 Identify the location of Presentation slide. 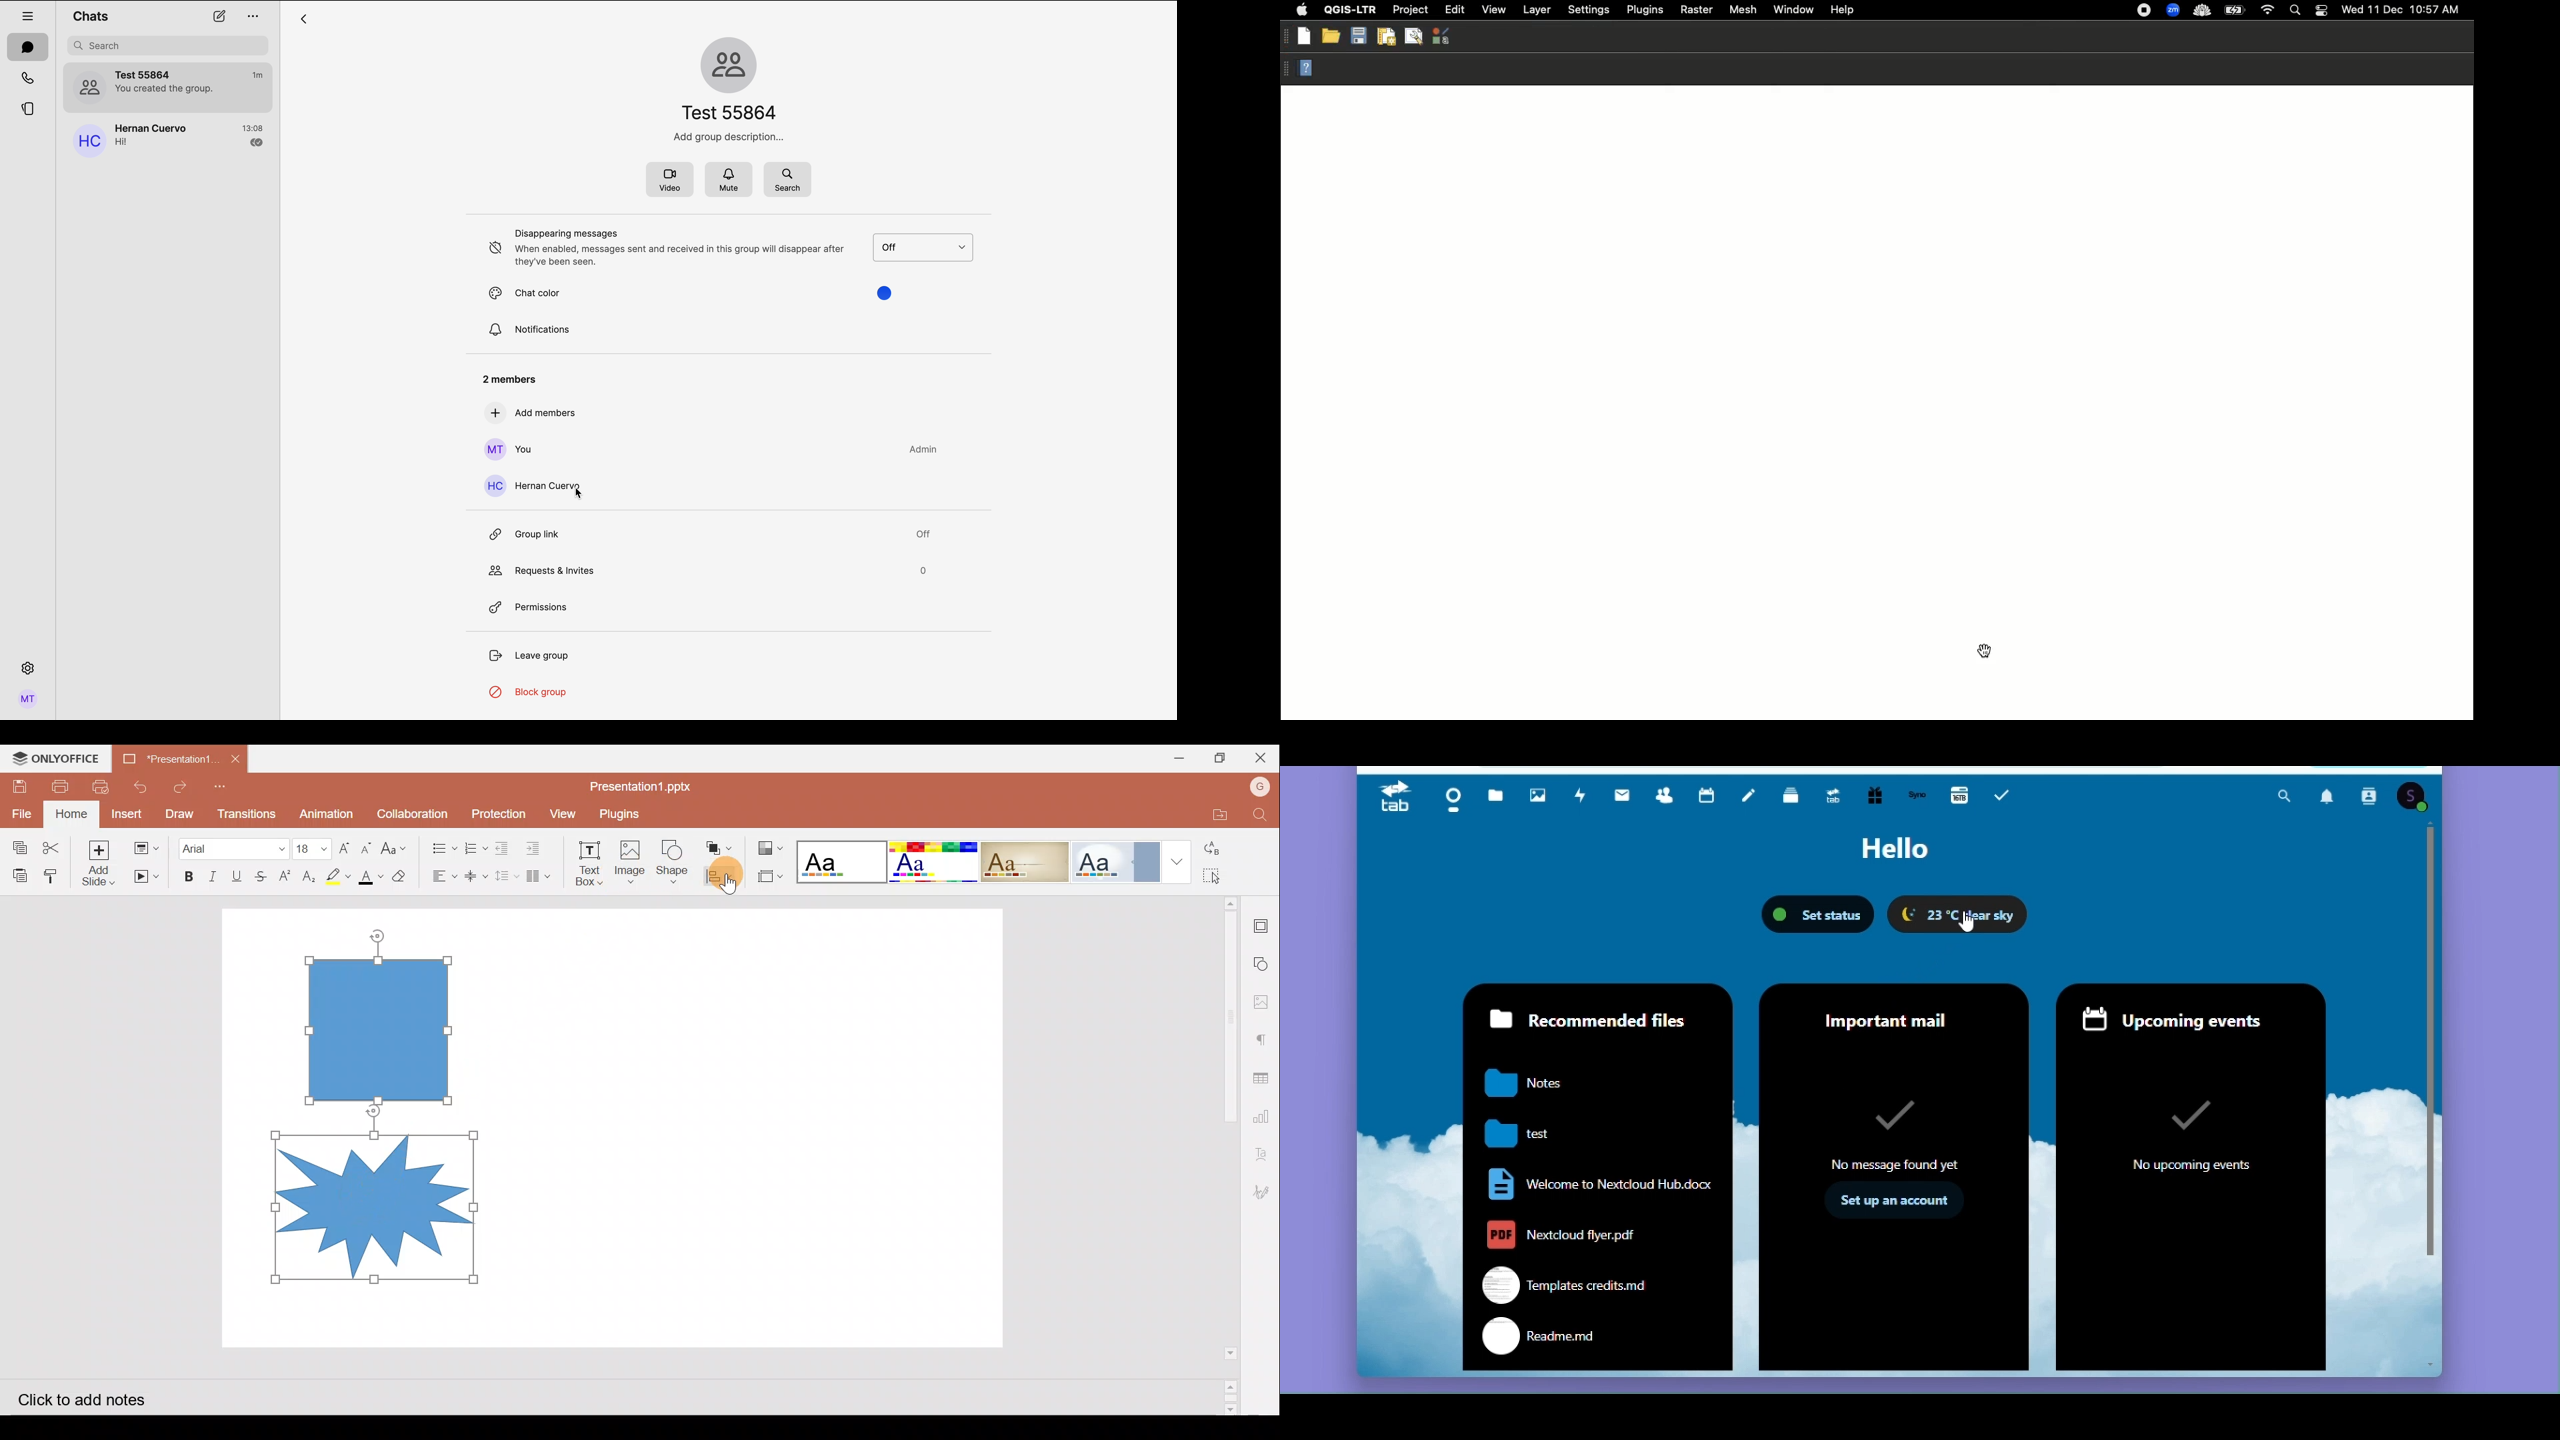
(759, 1128).